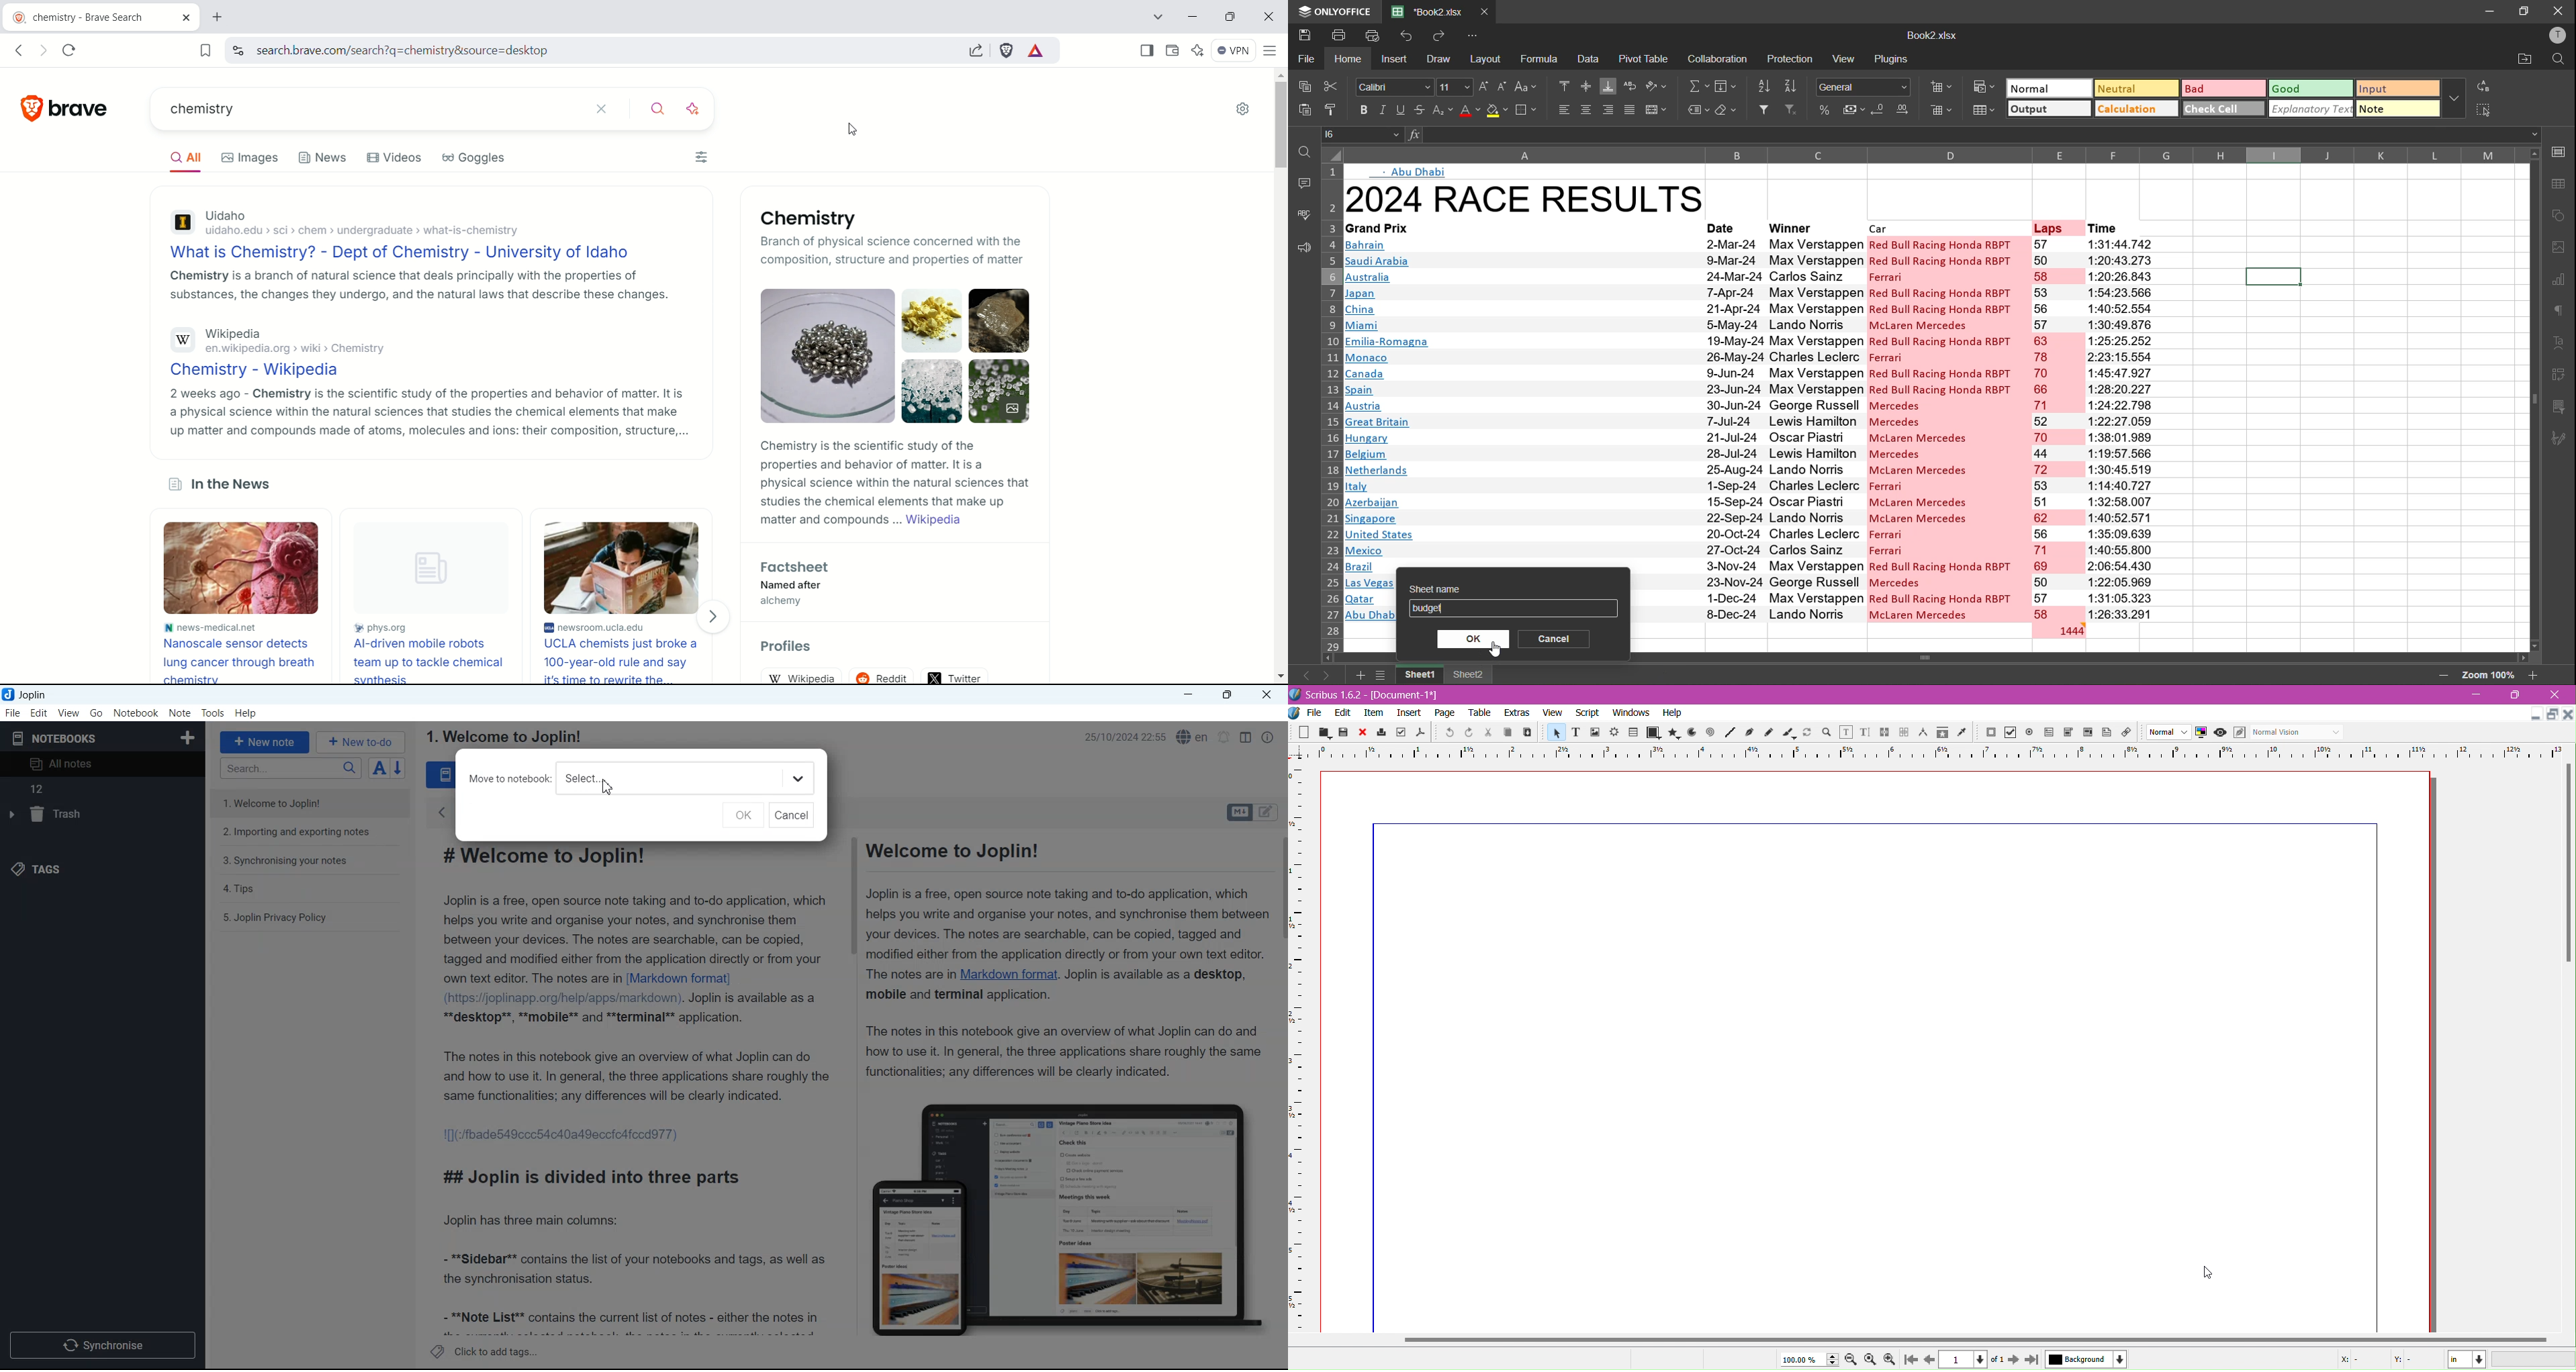 The width and height of the screenshot is (2576, 1372). I want to click on item menu, so click(1375, 714).